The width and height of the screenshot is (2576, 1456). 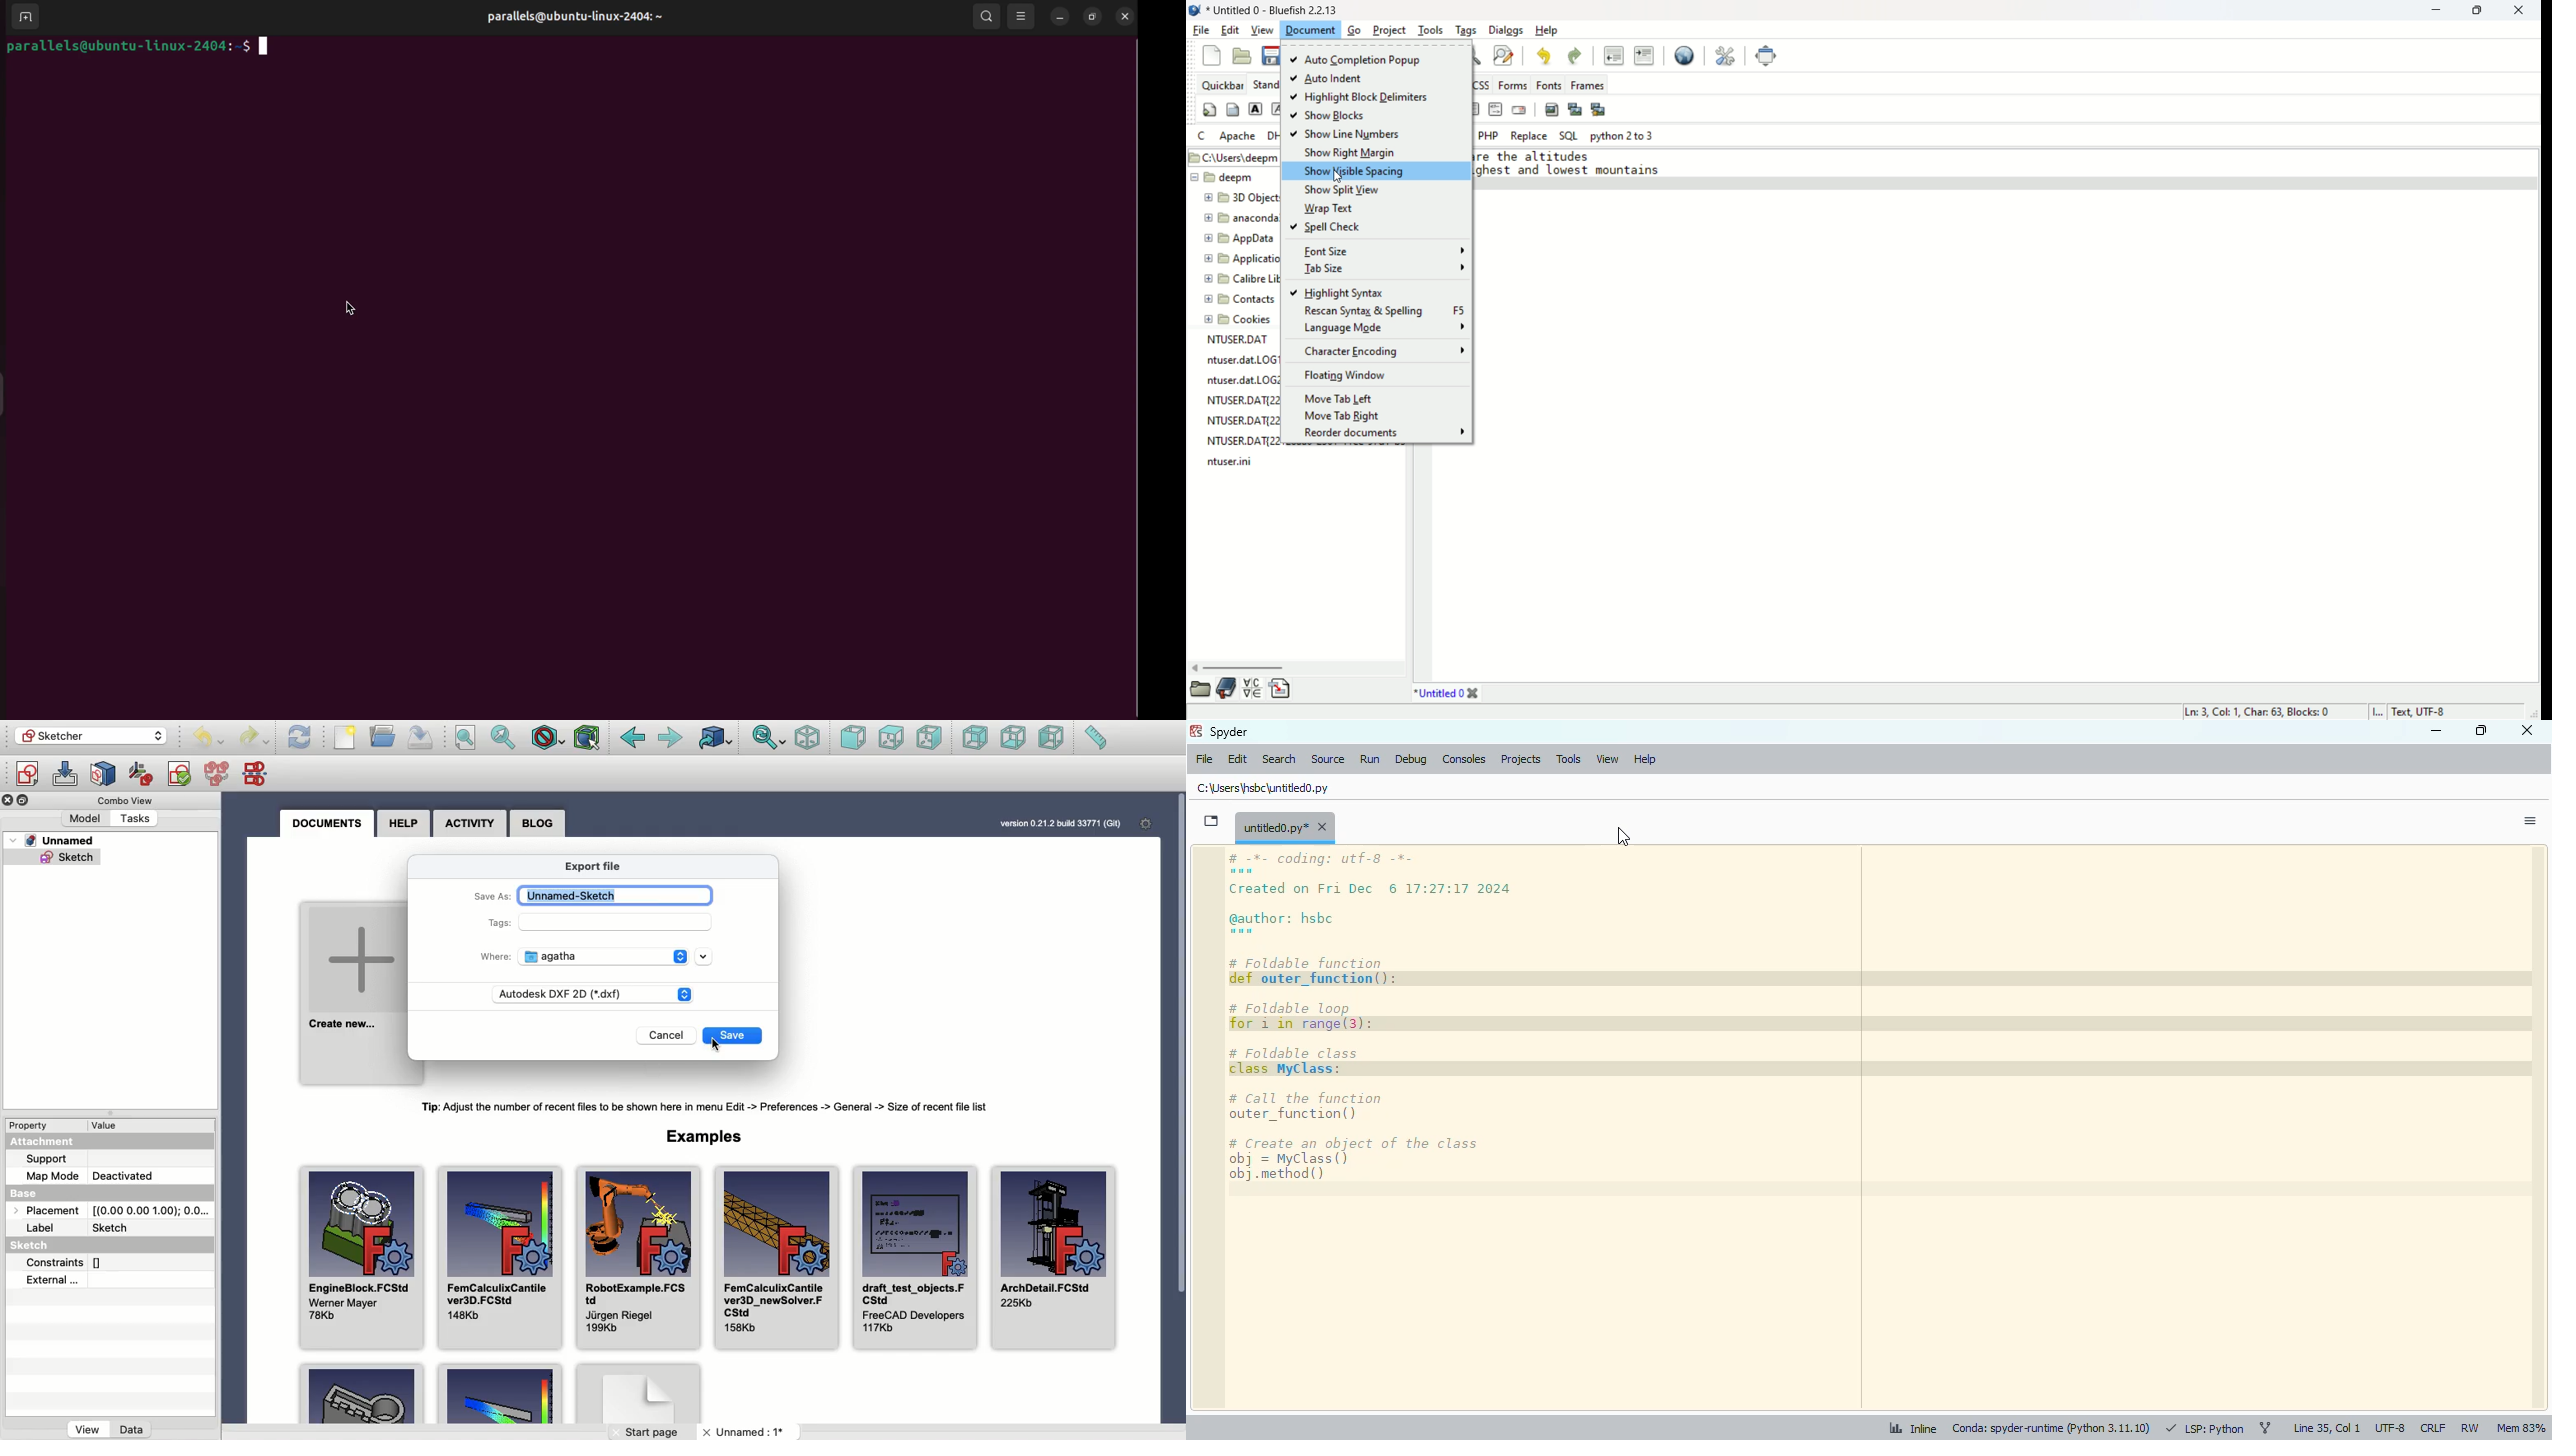 What do you see at coordinates (1328, 227) in the screenshot?
I see `spell check` at bounding box center [1328, 227].